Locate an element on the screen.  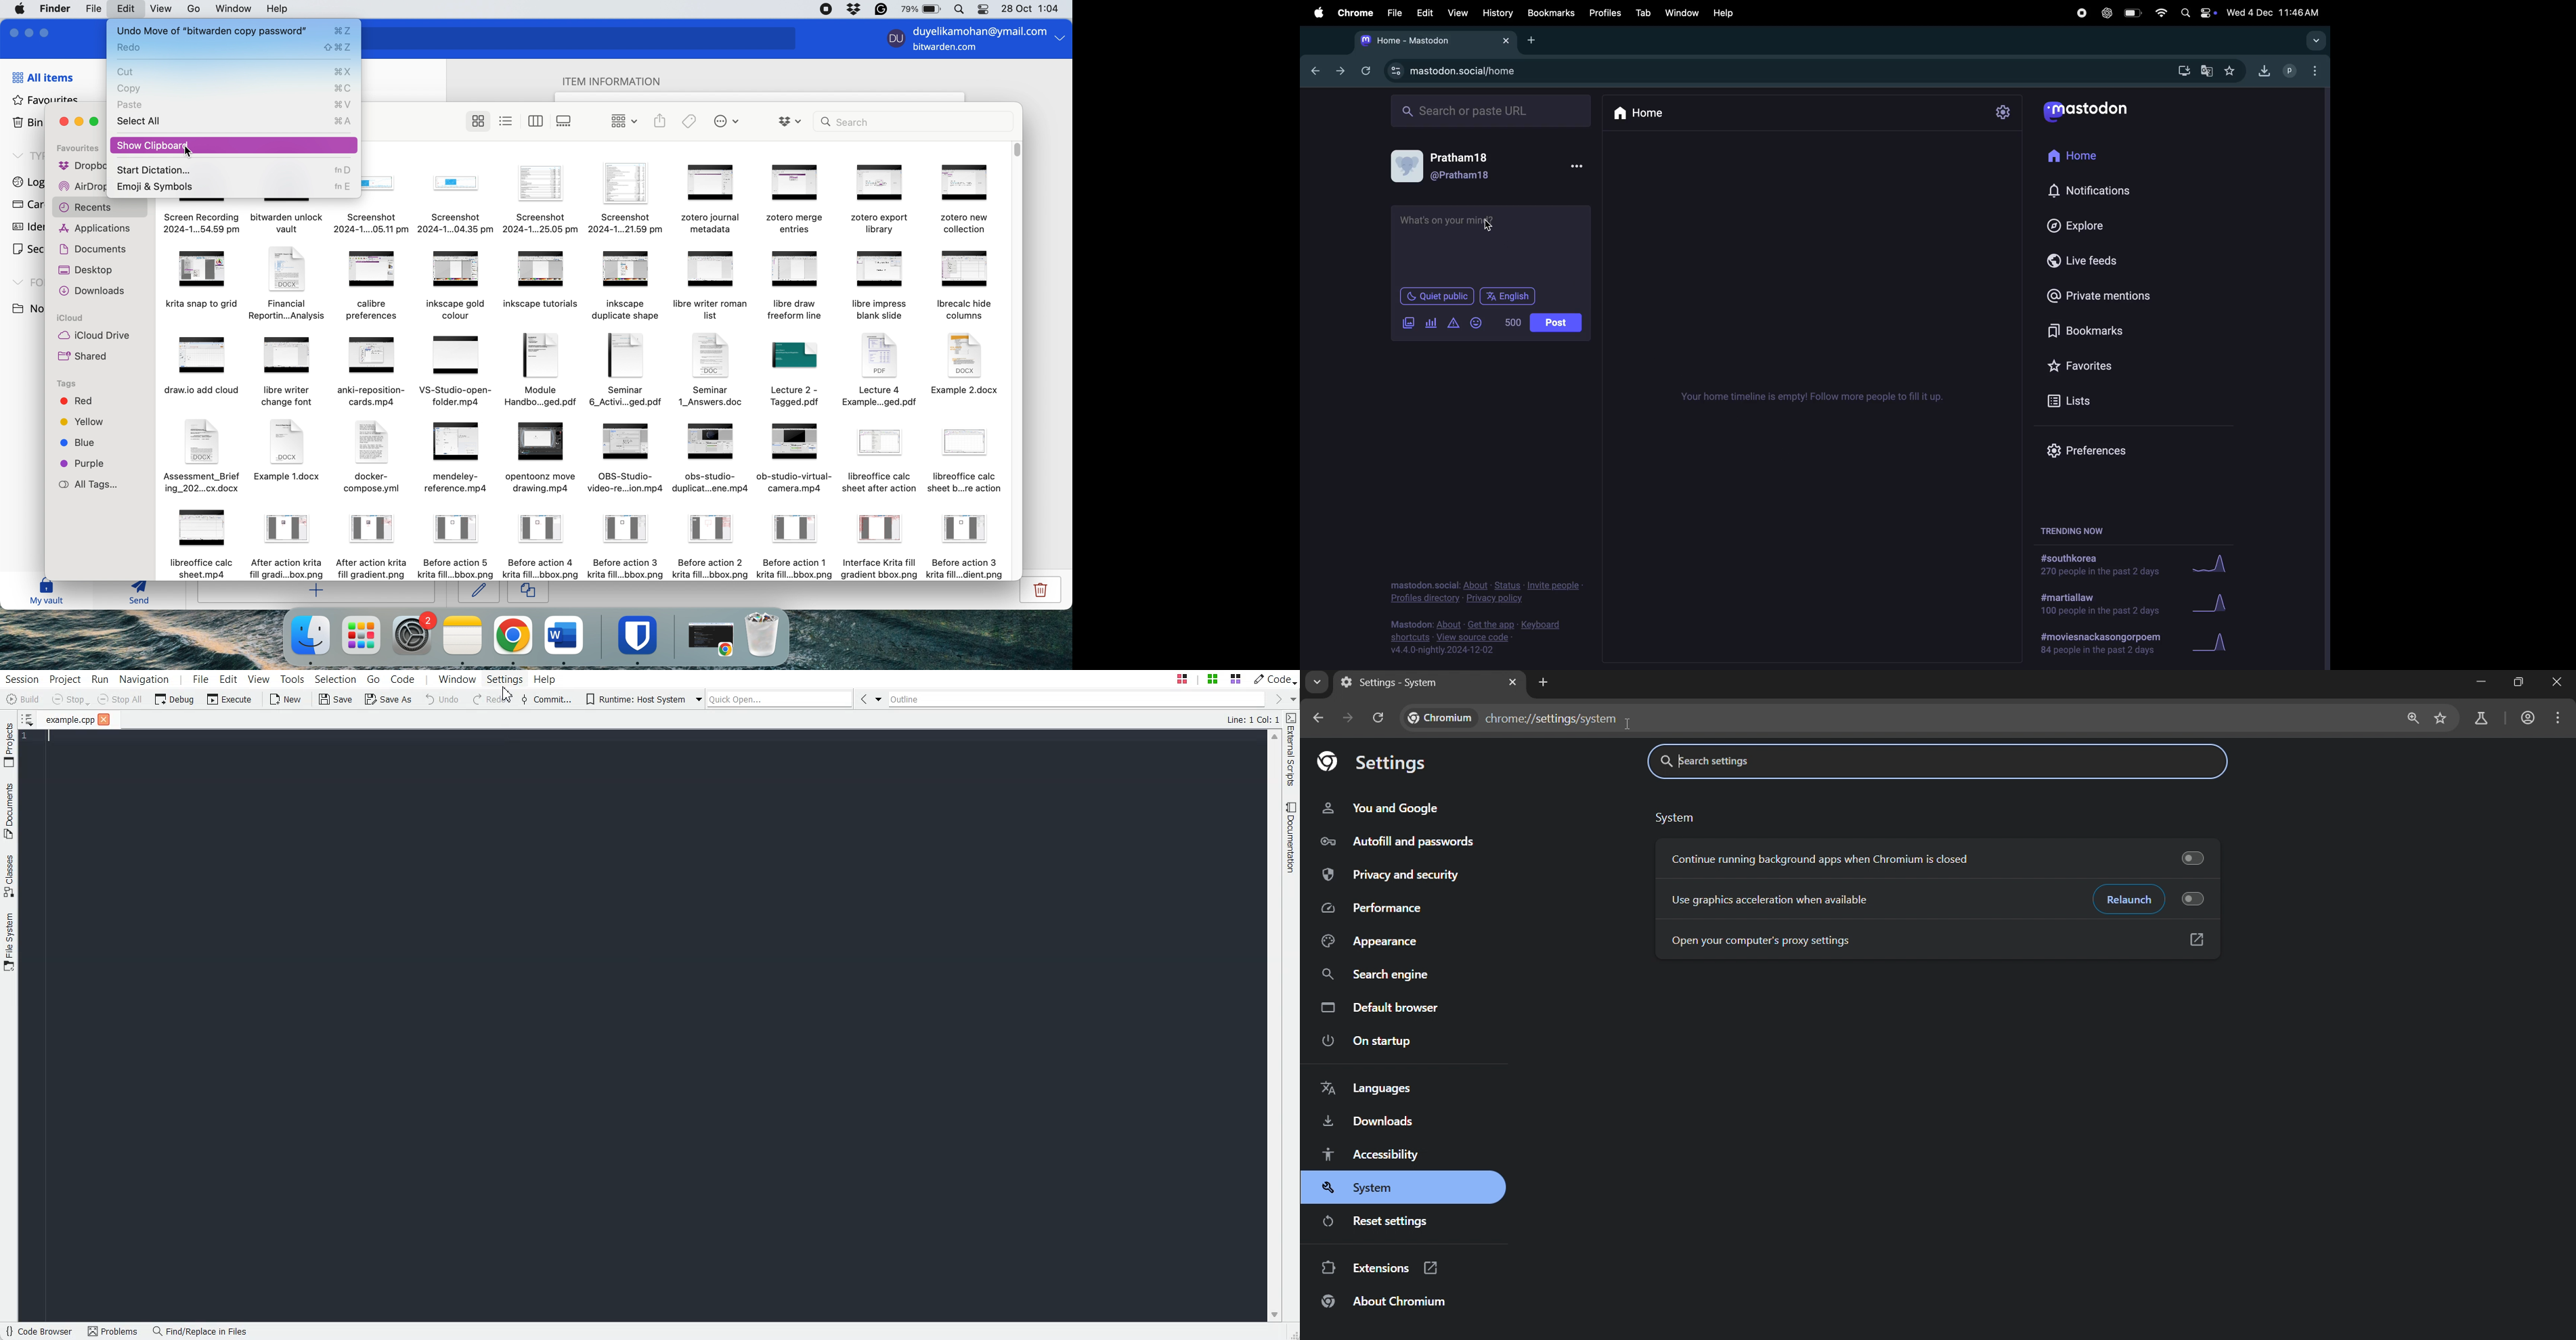
profile chrome is located at coordinates (2304, 70).